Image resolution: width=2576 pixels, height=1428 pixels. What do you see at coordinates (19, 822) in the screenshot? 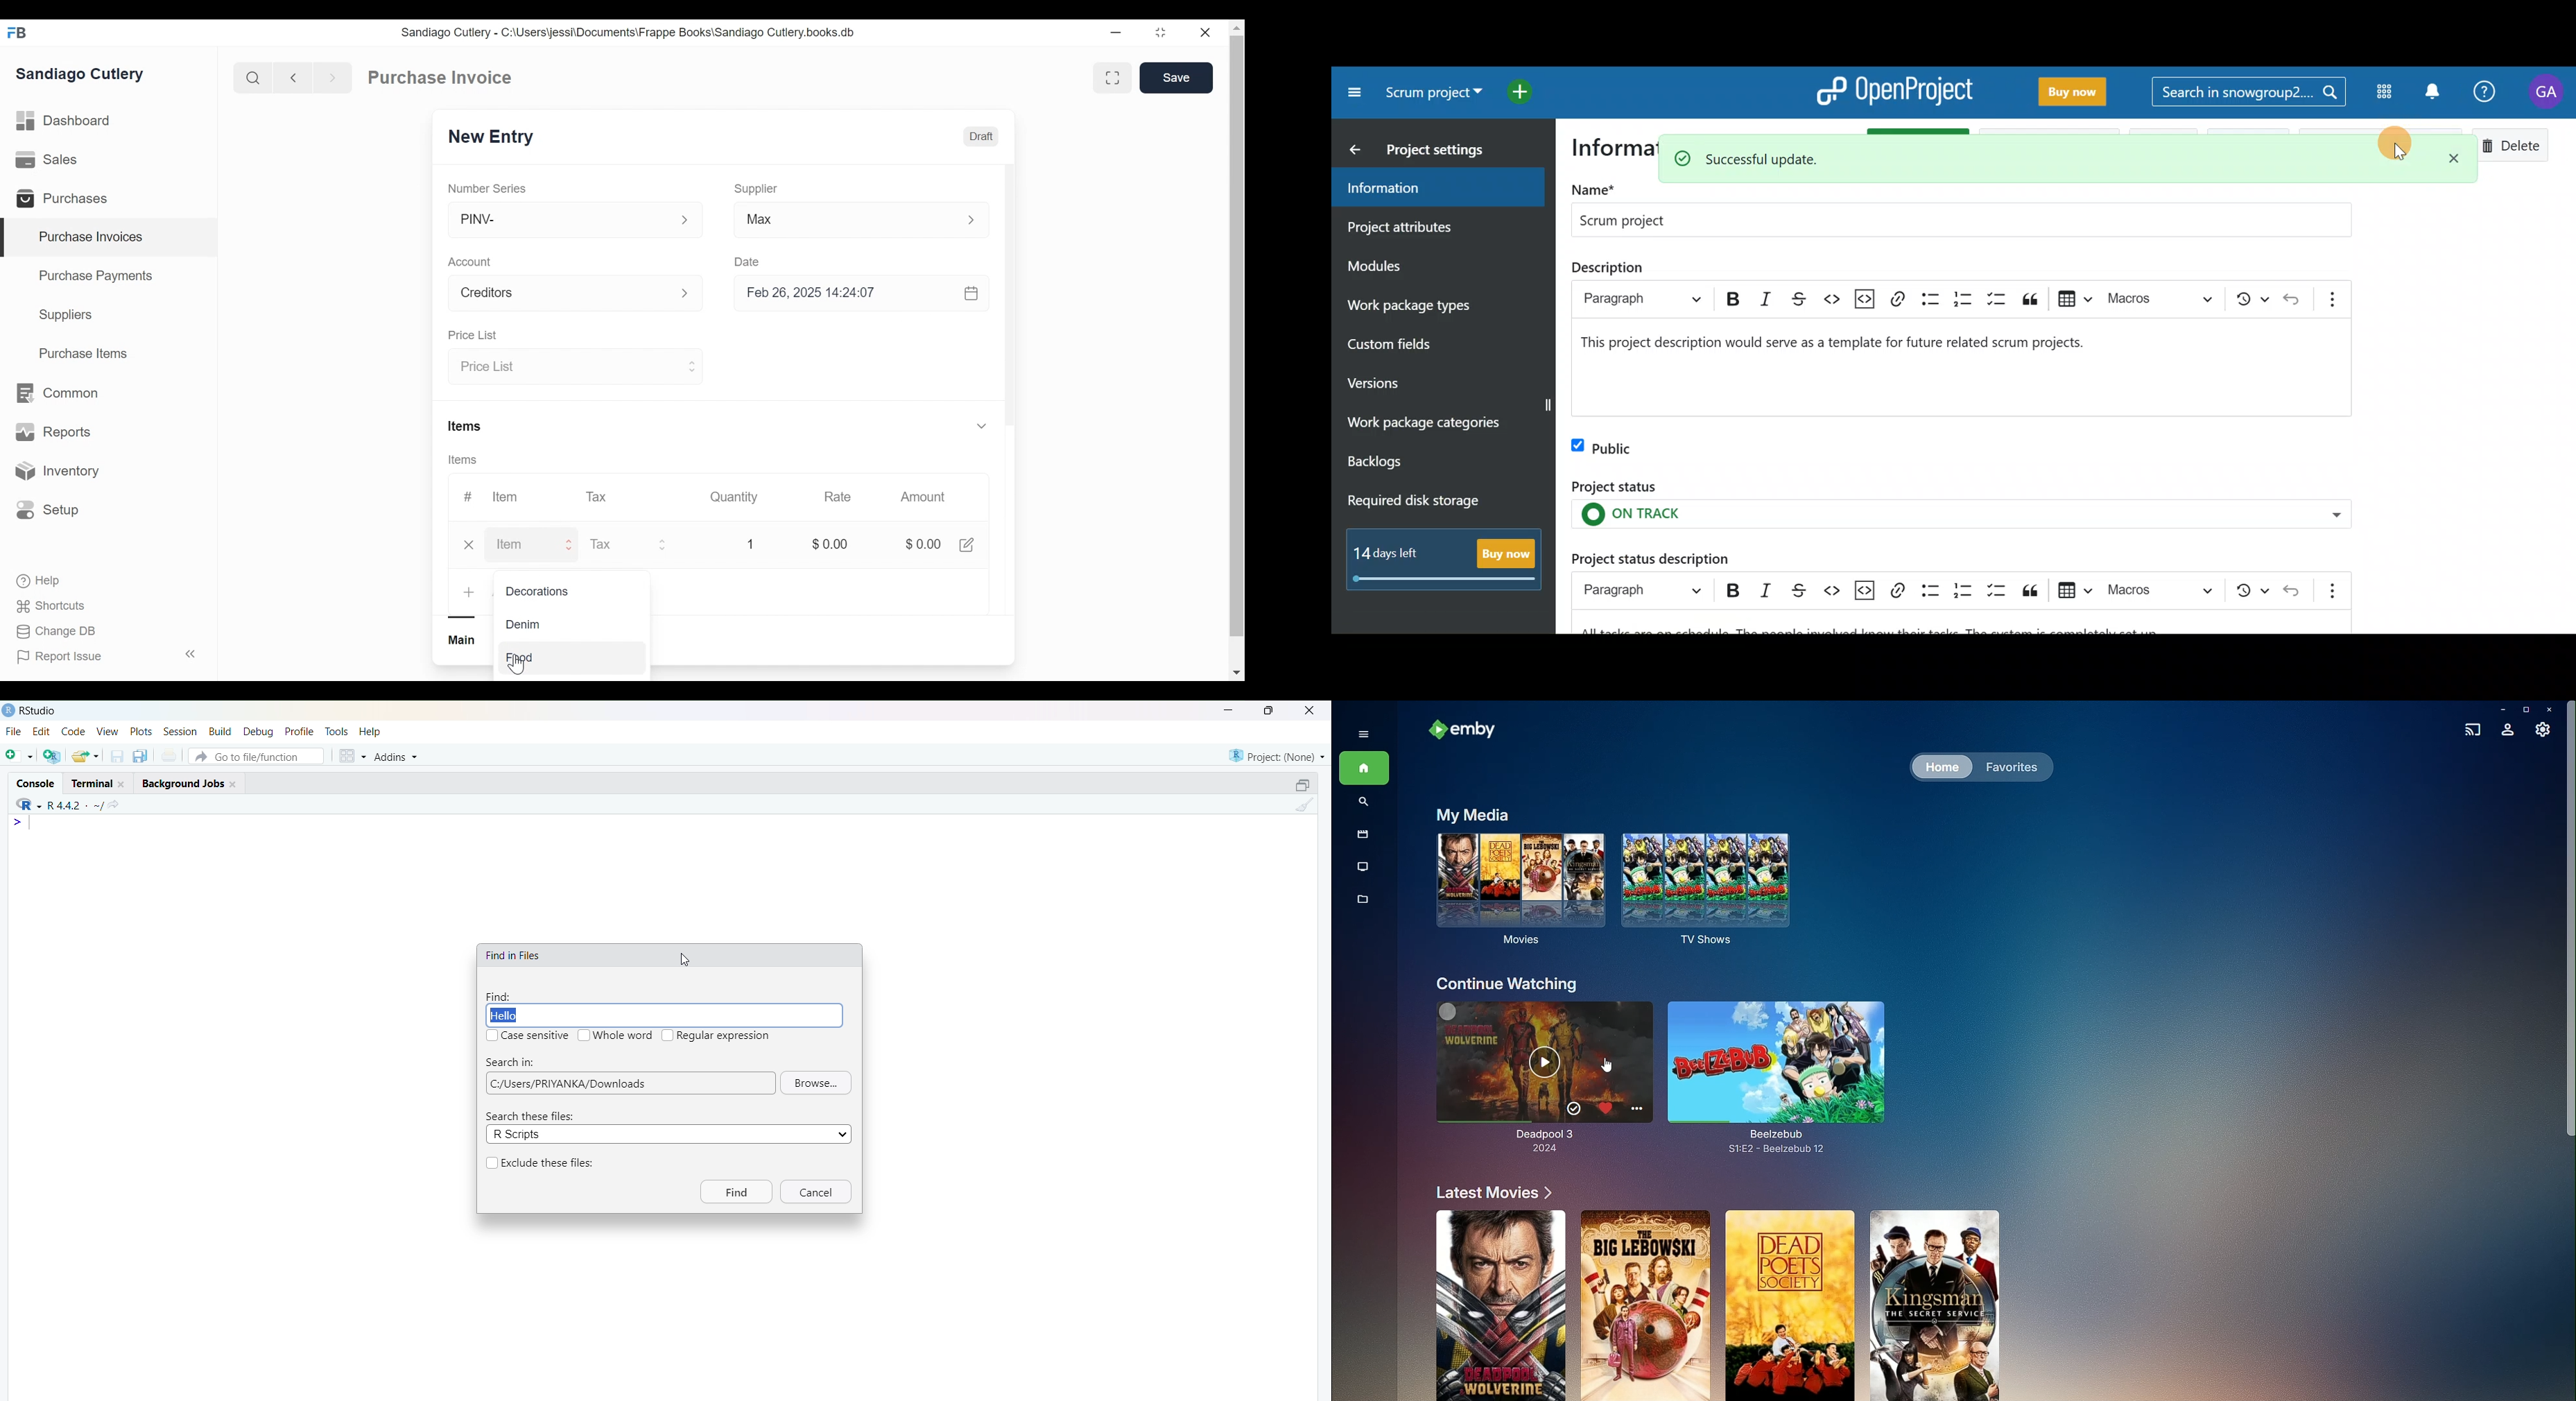
I see `>` at bounding box center [19, 822].